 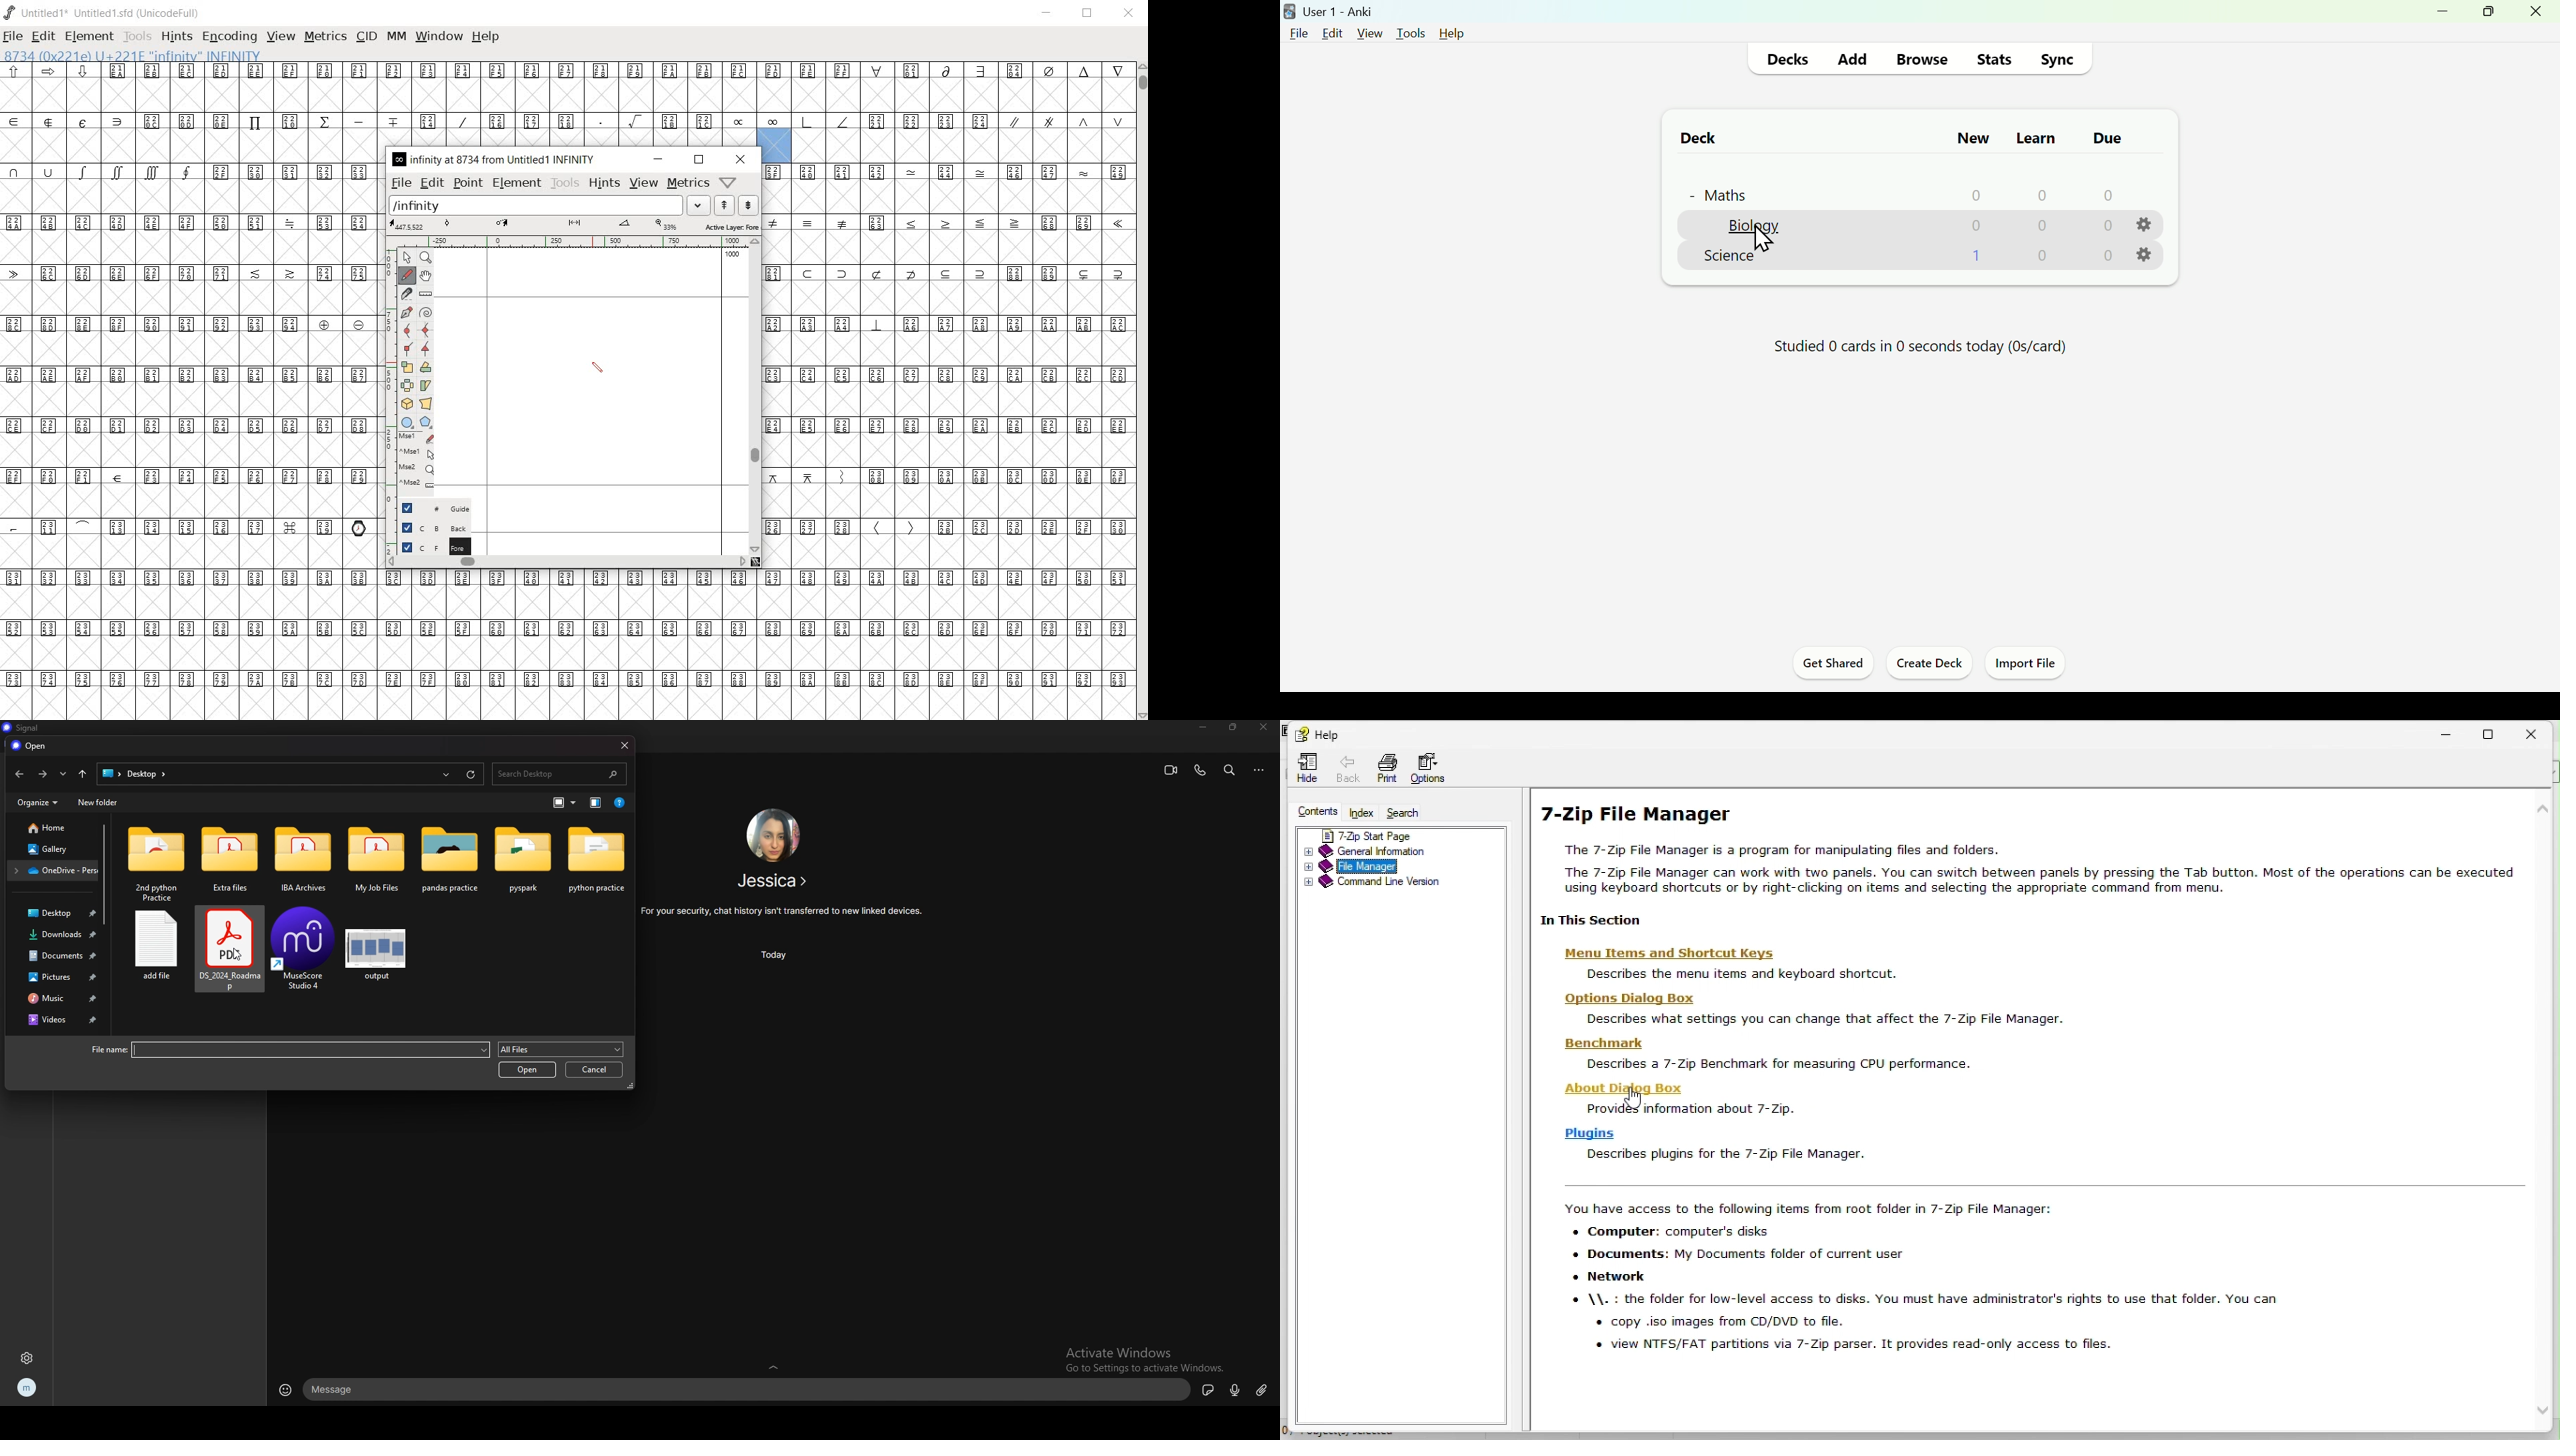 What do you see at coordinates (1329, 11) in the screenshot?
I see `user1-anki` at bounding box center [1329, 11].